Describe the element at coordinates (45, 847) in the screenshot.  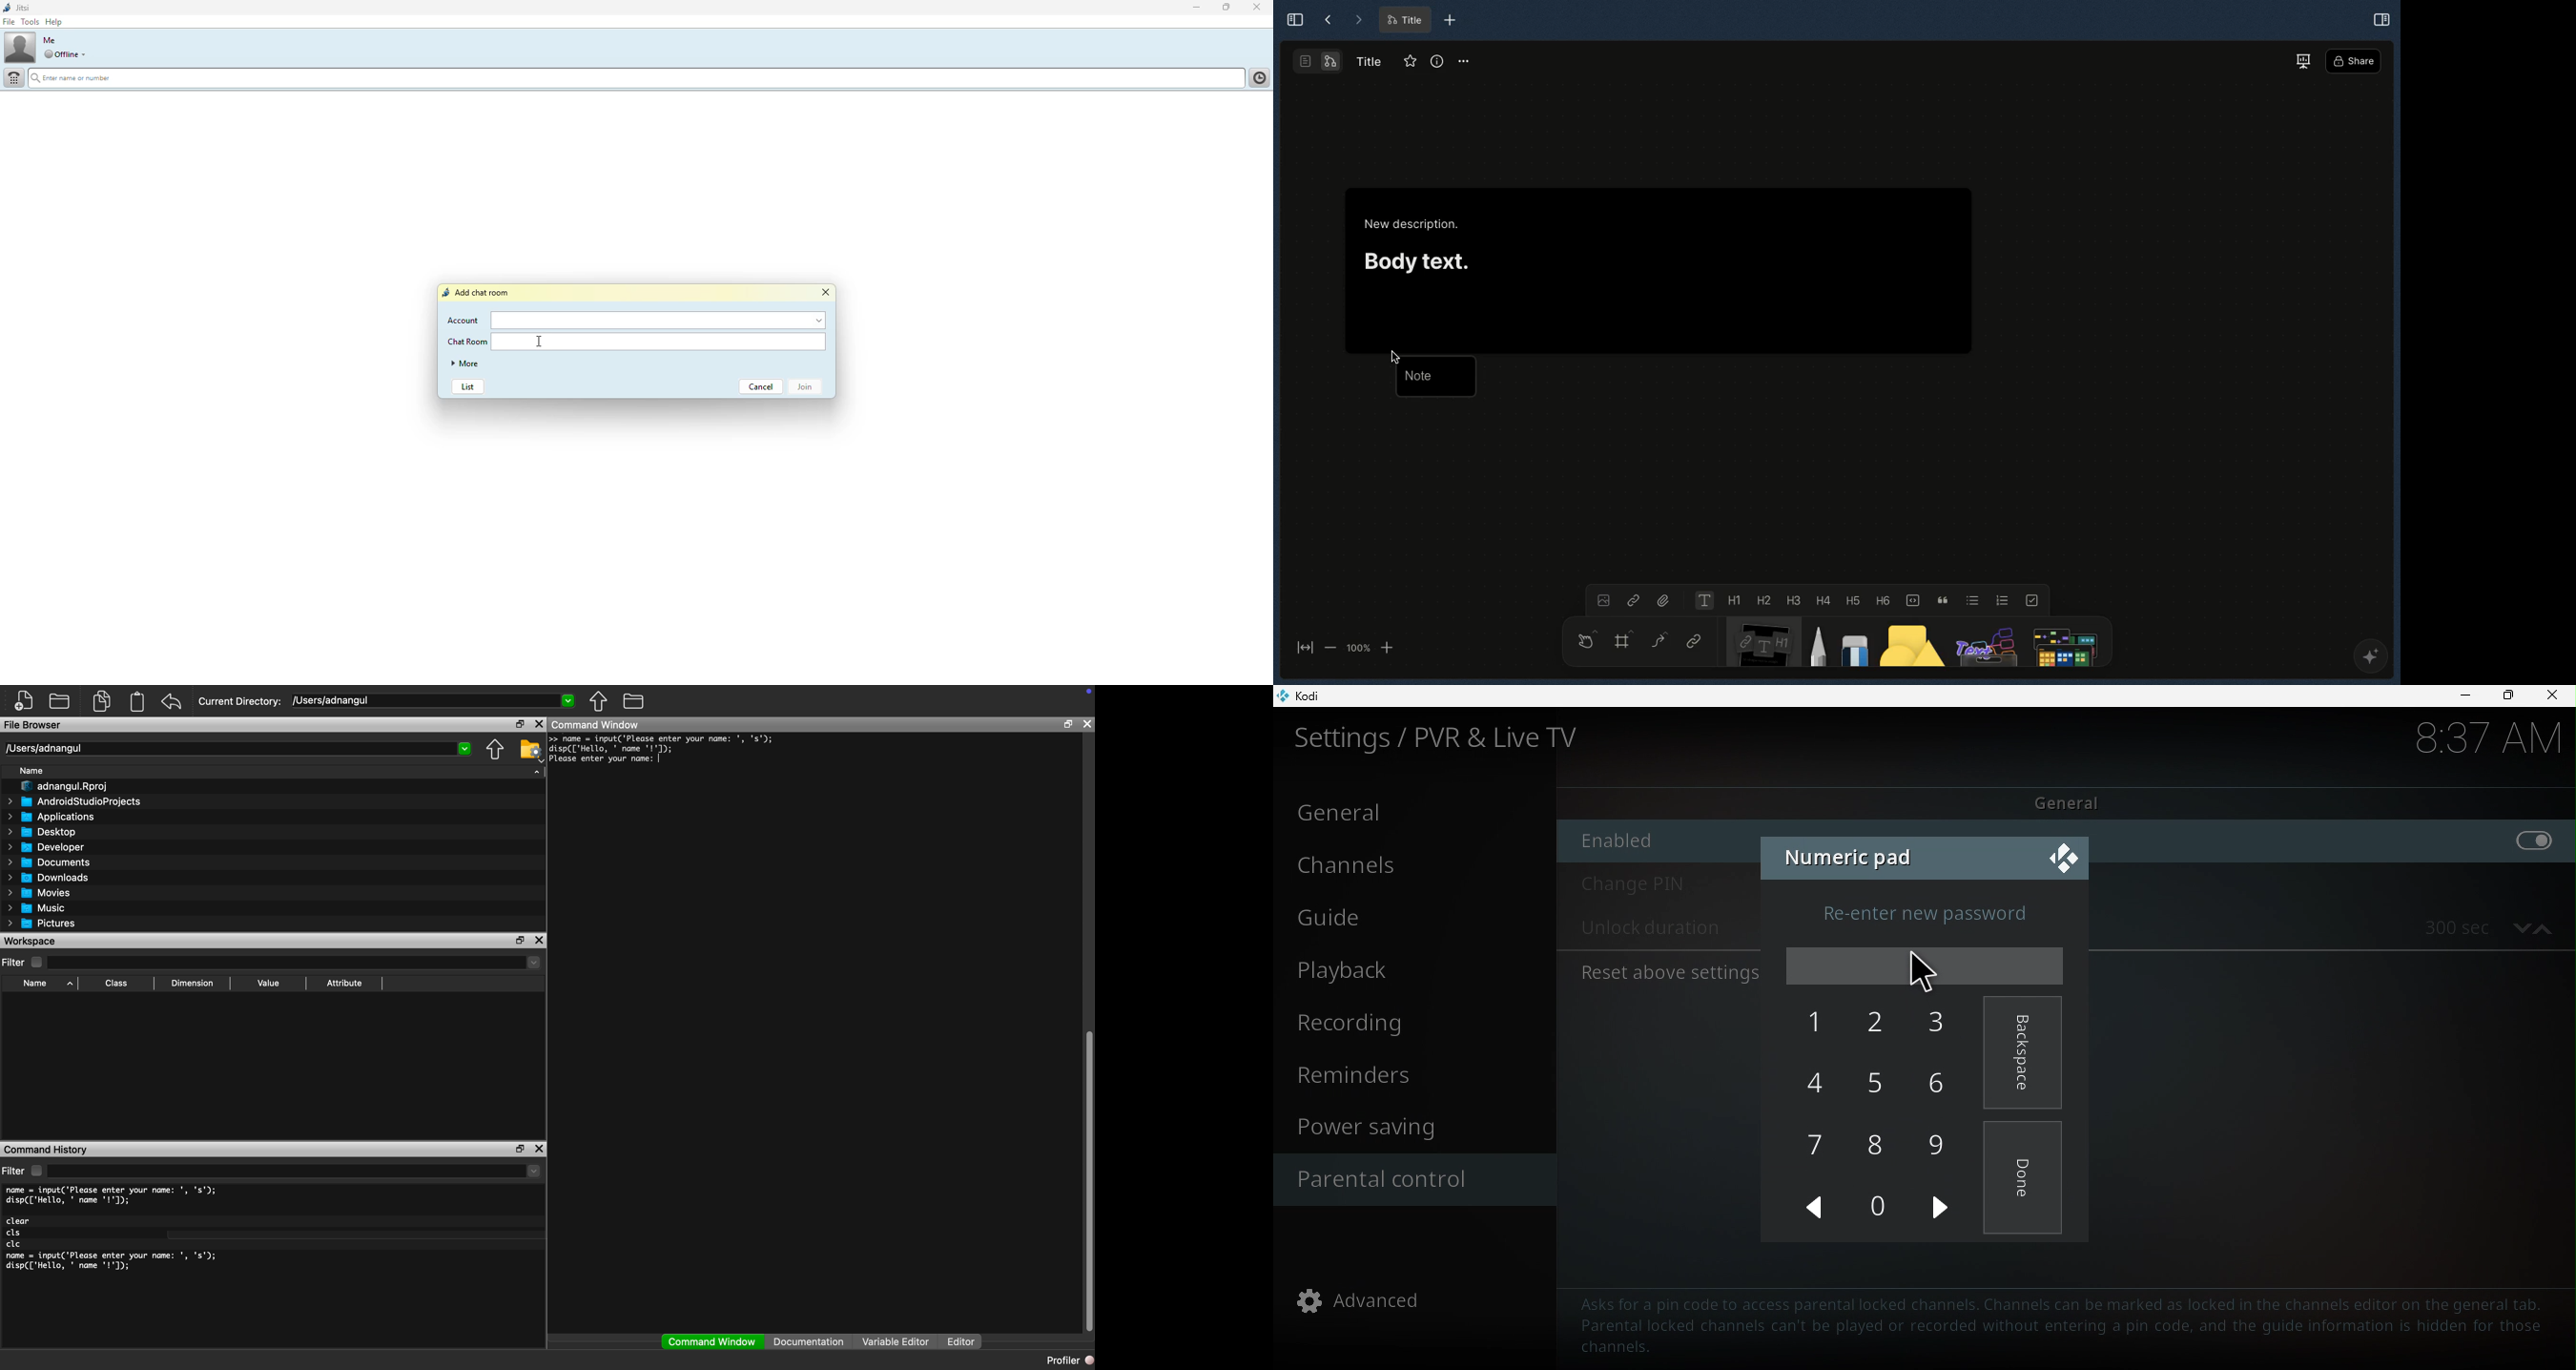
I see `Developer` at that location.